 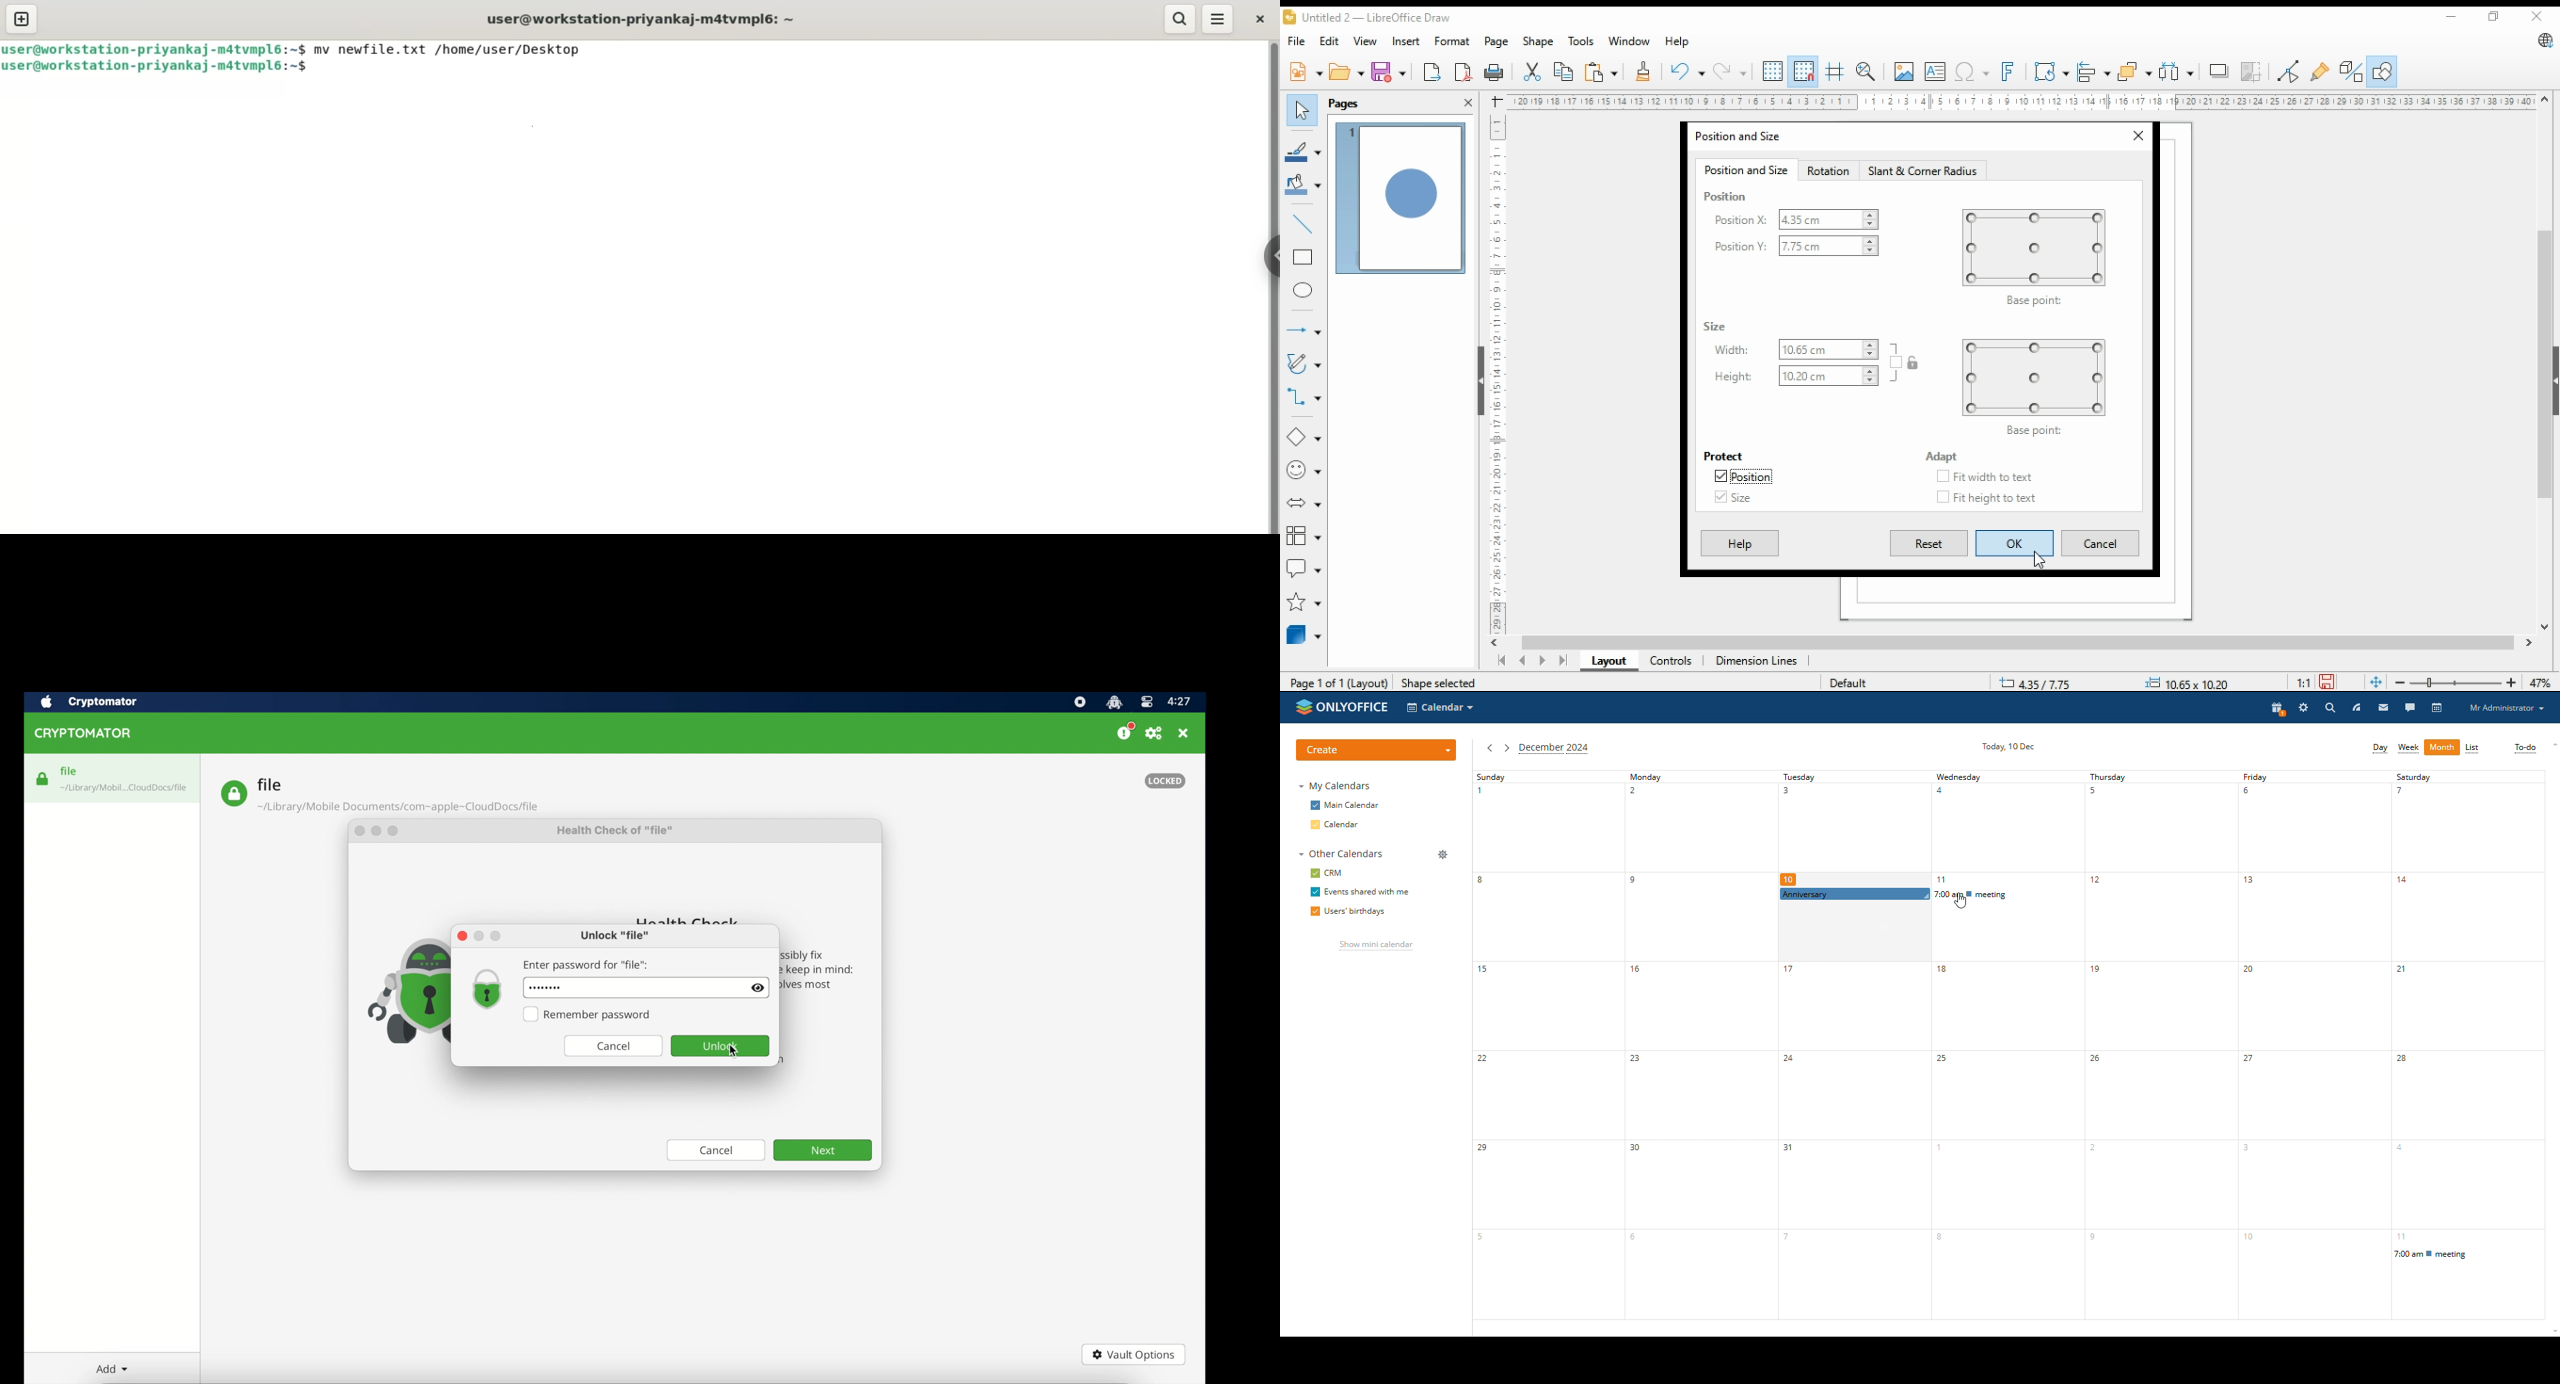 What do you see at coordinates (103, 702) in the screenshot?
I see `cryptomator` at bounding box center [103, 702].